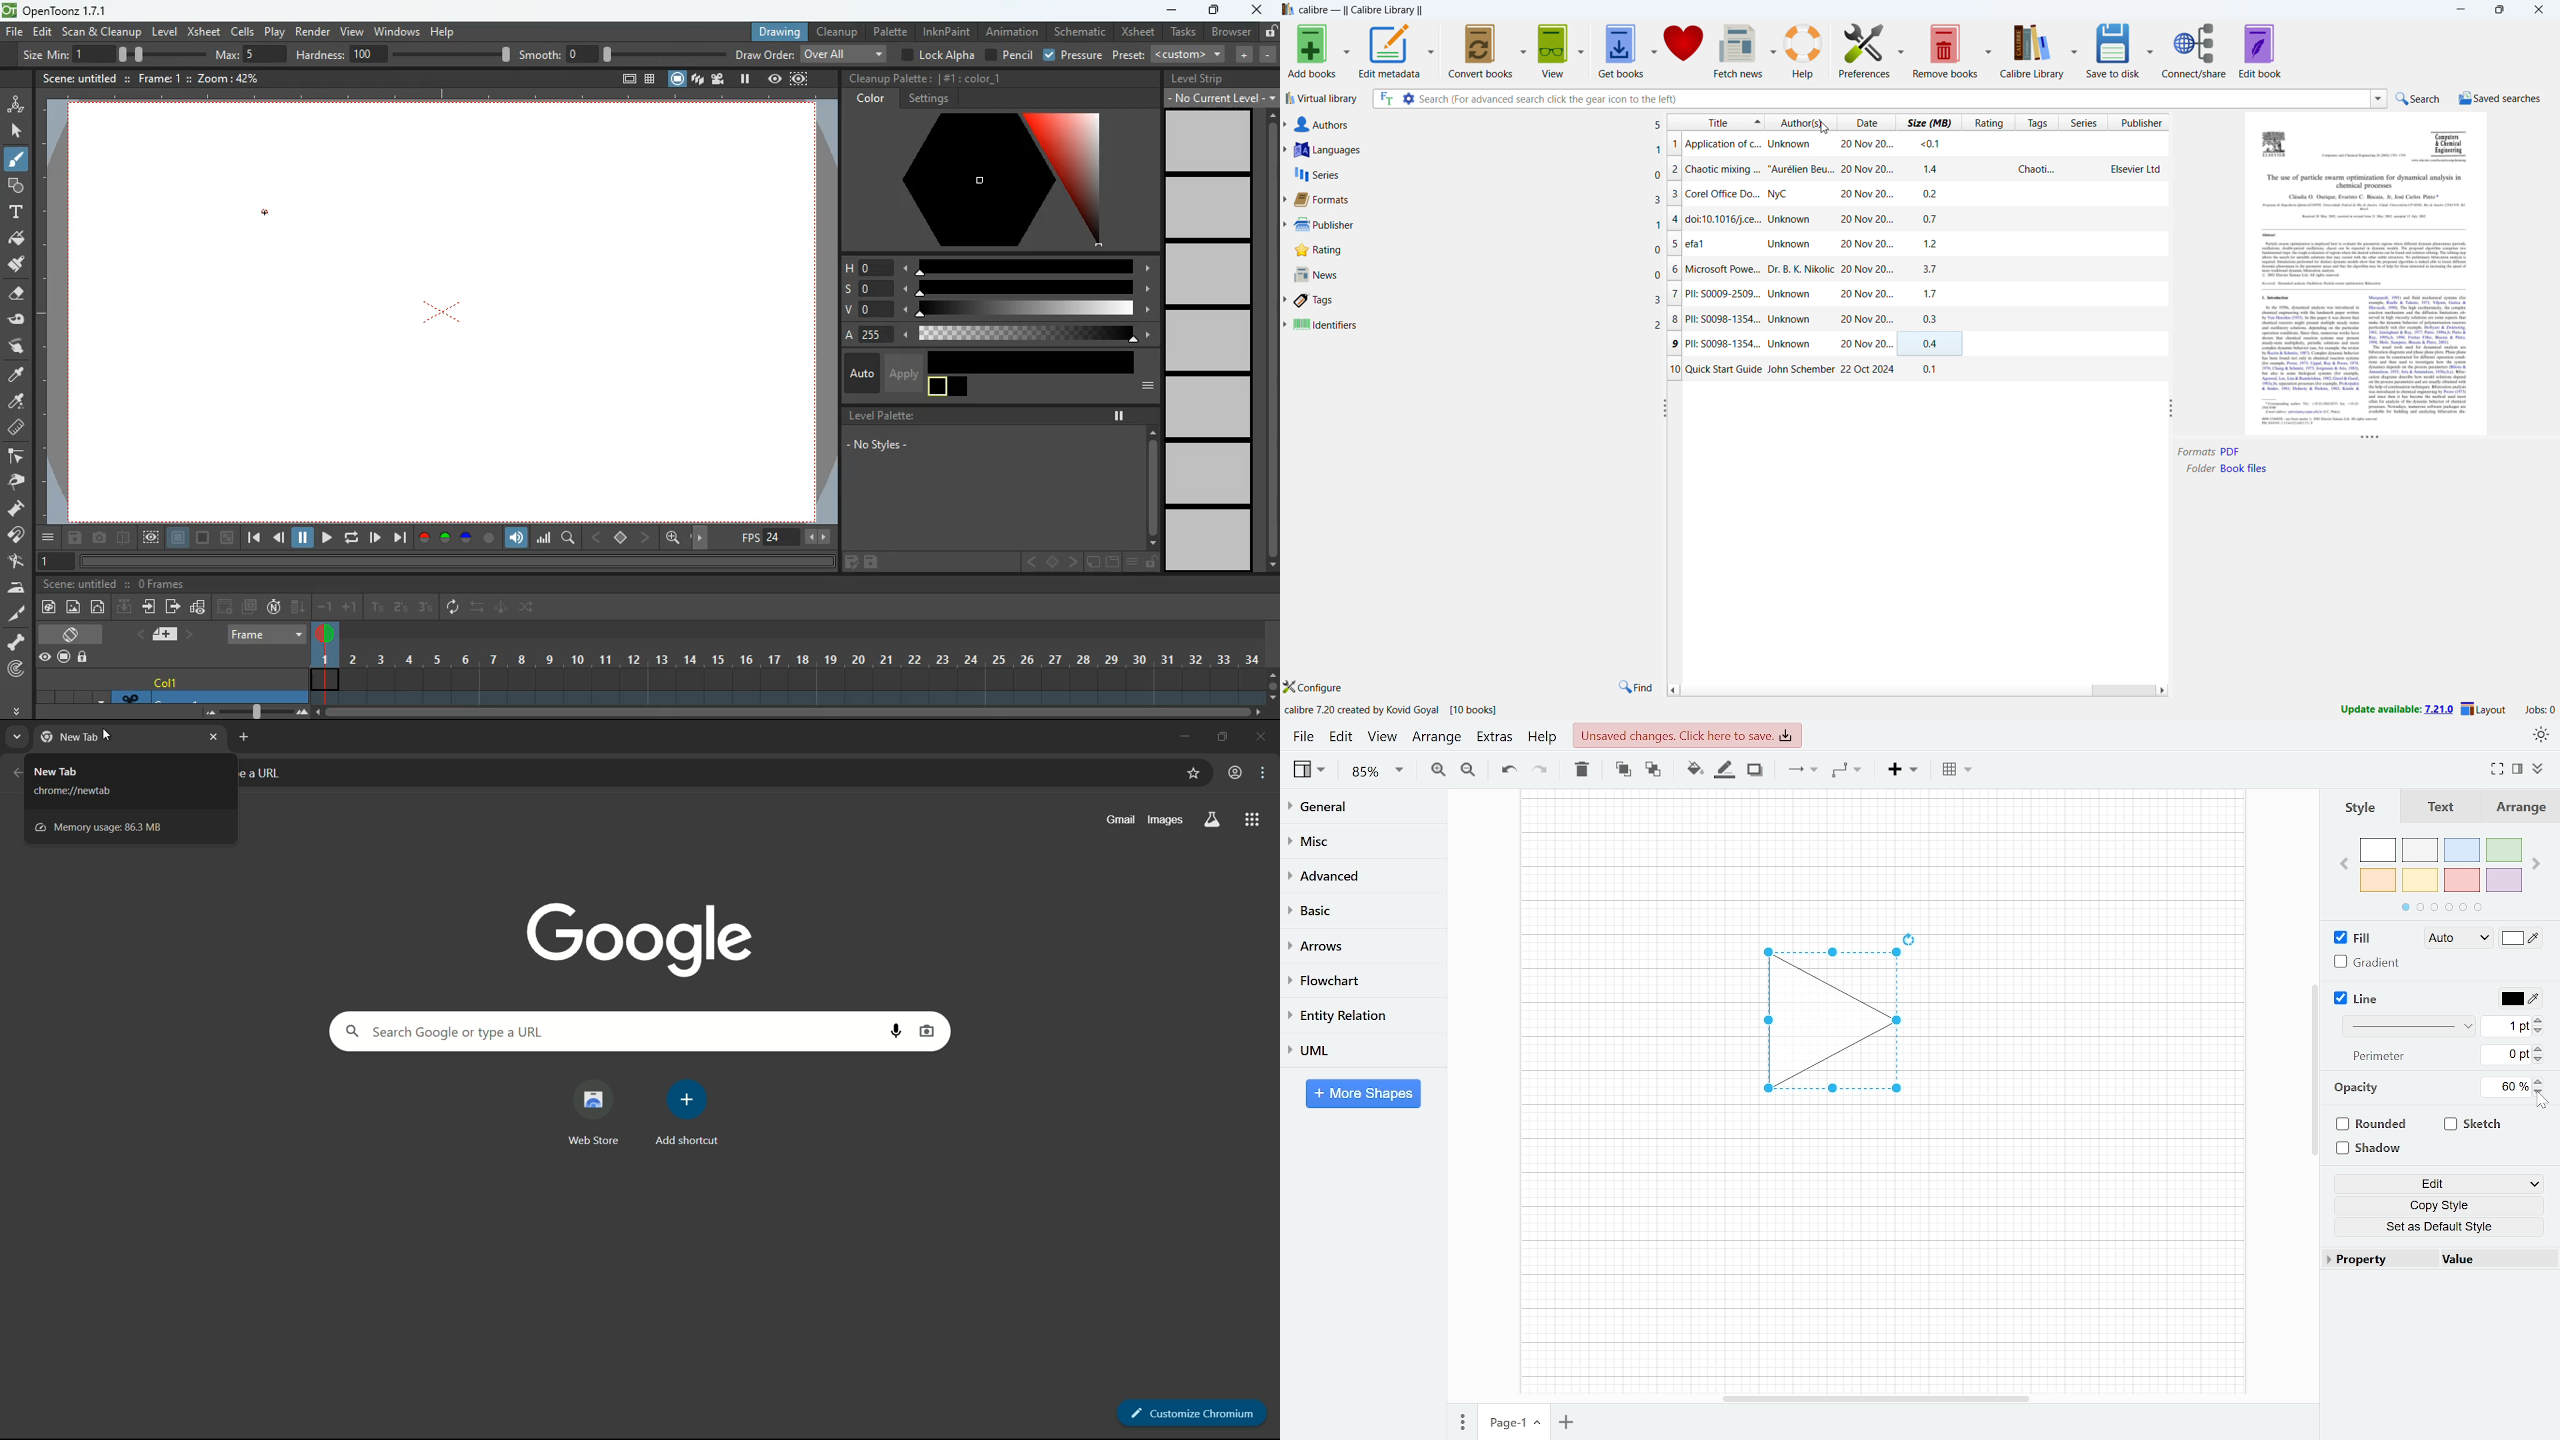  Describe the element at coordinates (1131, 563) in the screenshot. I see `menu` at that location.